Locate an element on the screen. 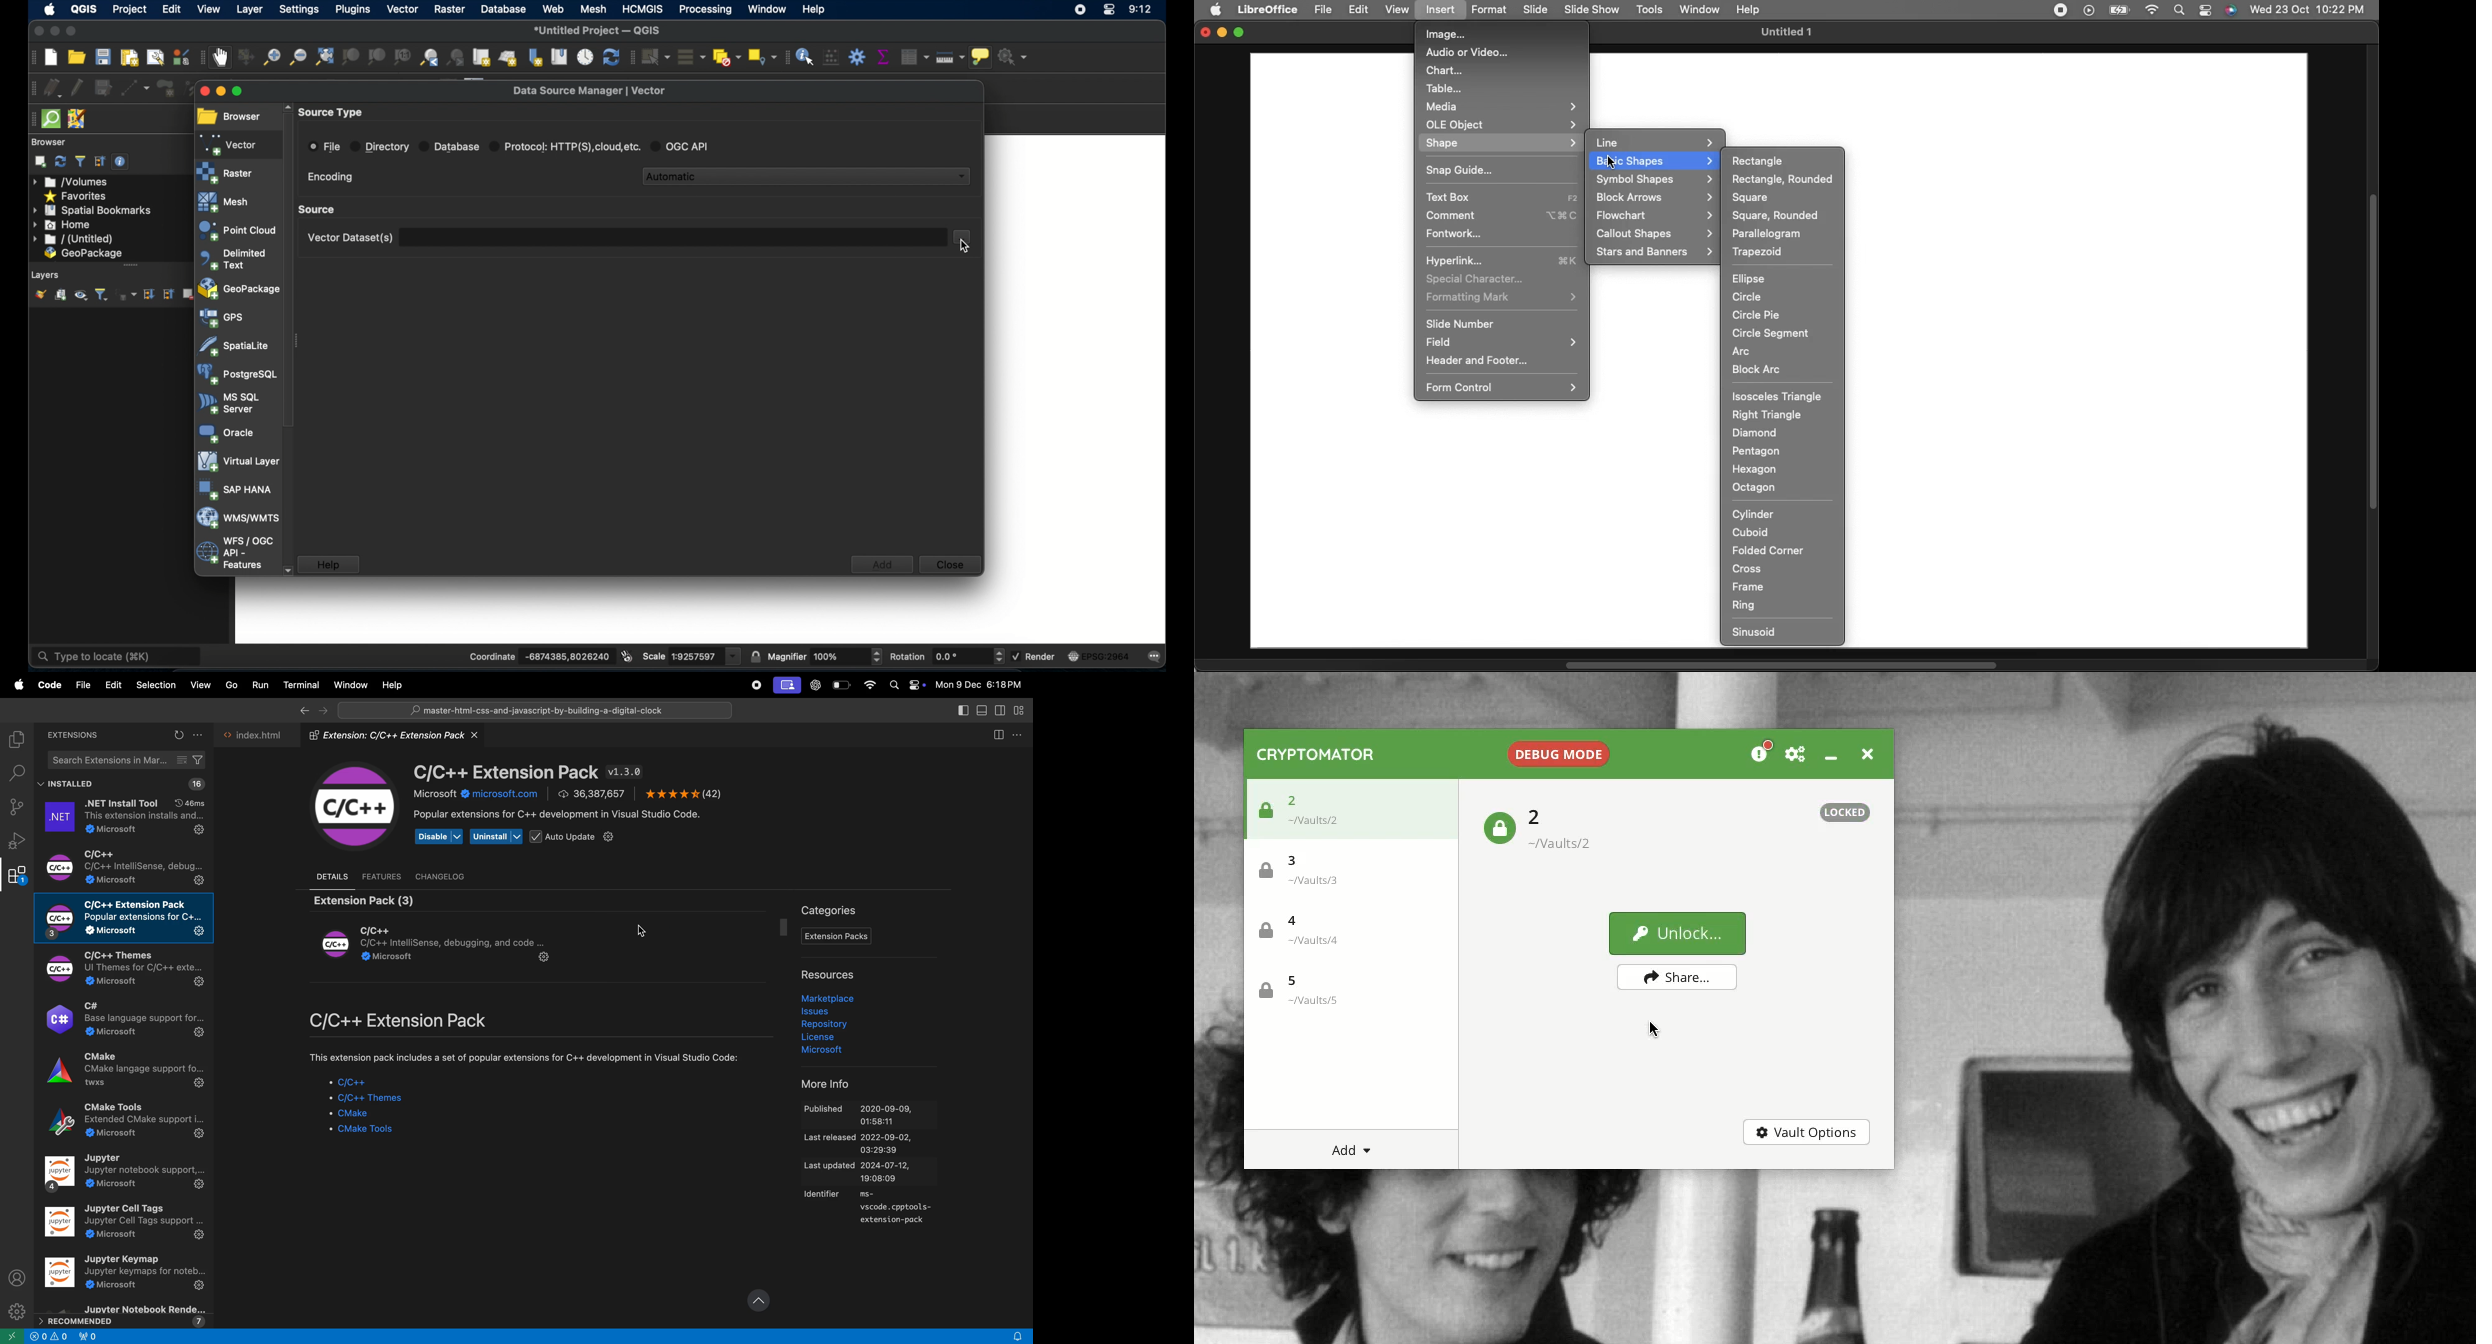  popular extension is located at coordinates (563, 815).